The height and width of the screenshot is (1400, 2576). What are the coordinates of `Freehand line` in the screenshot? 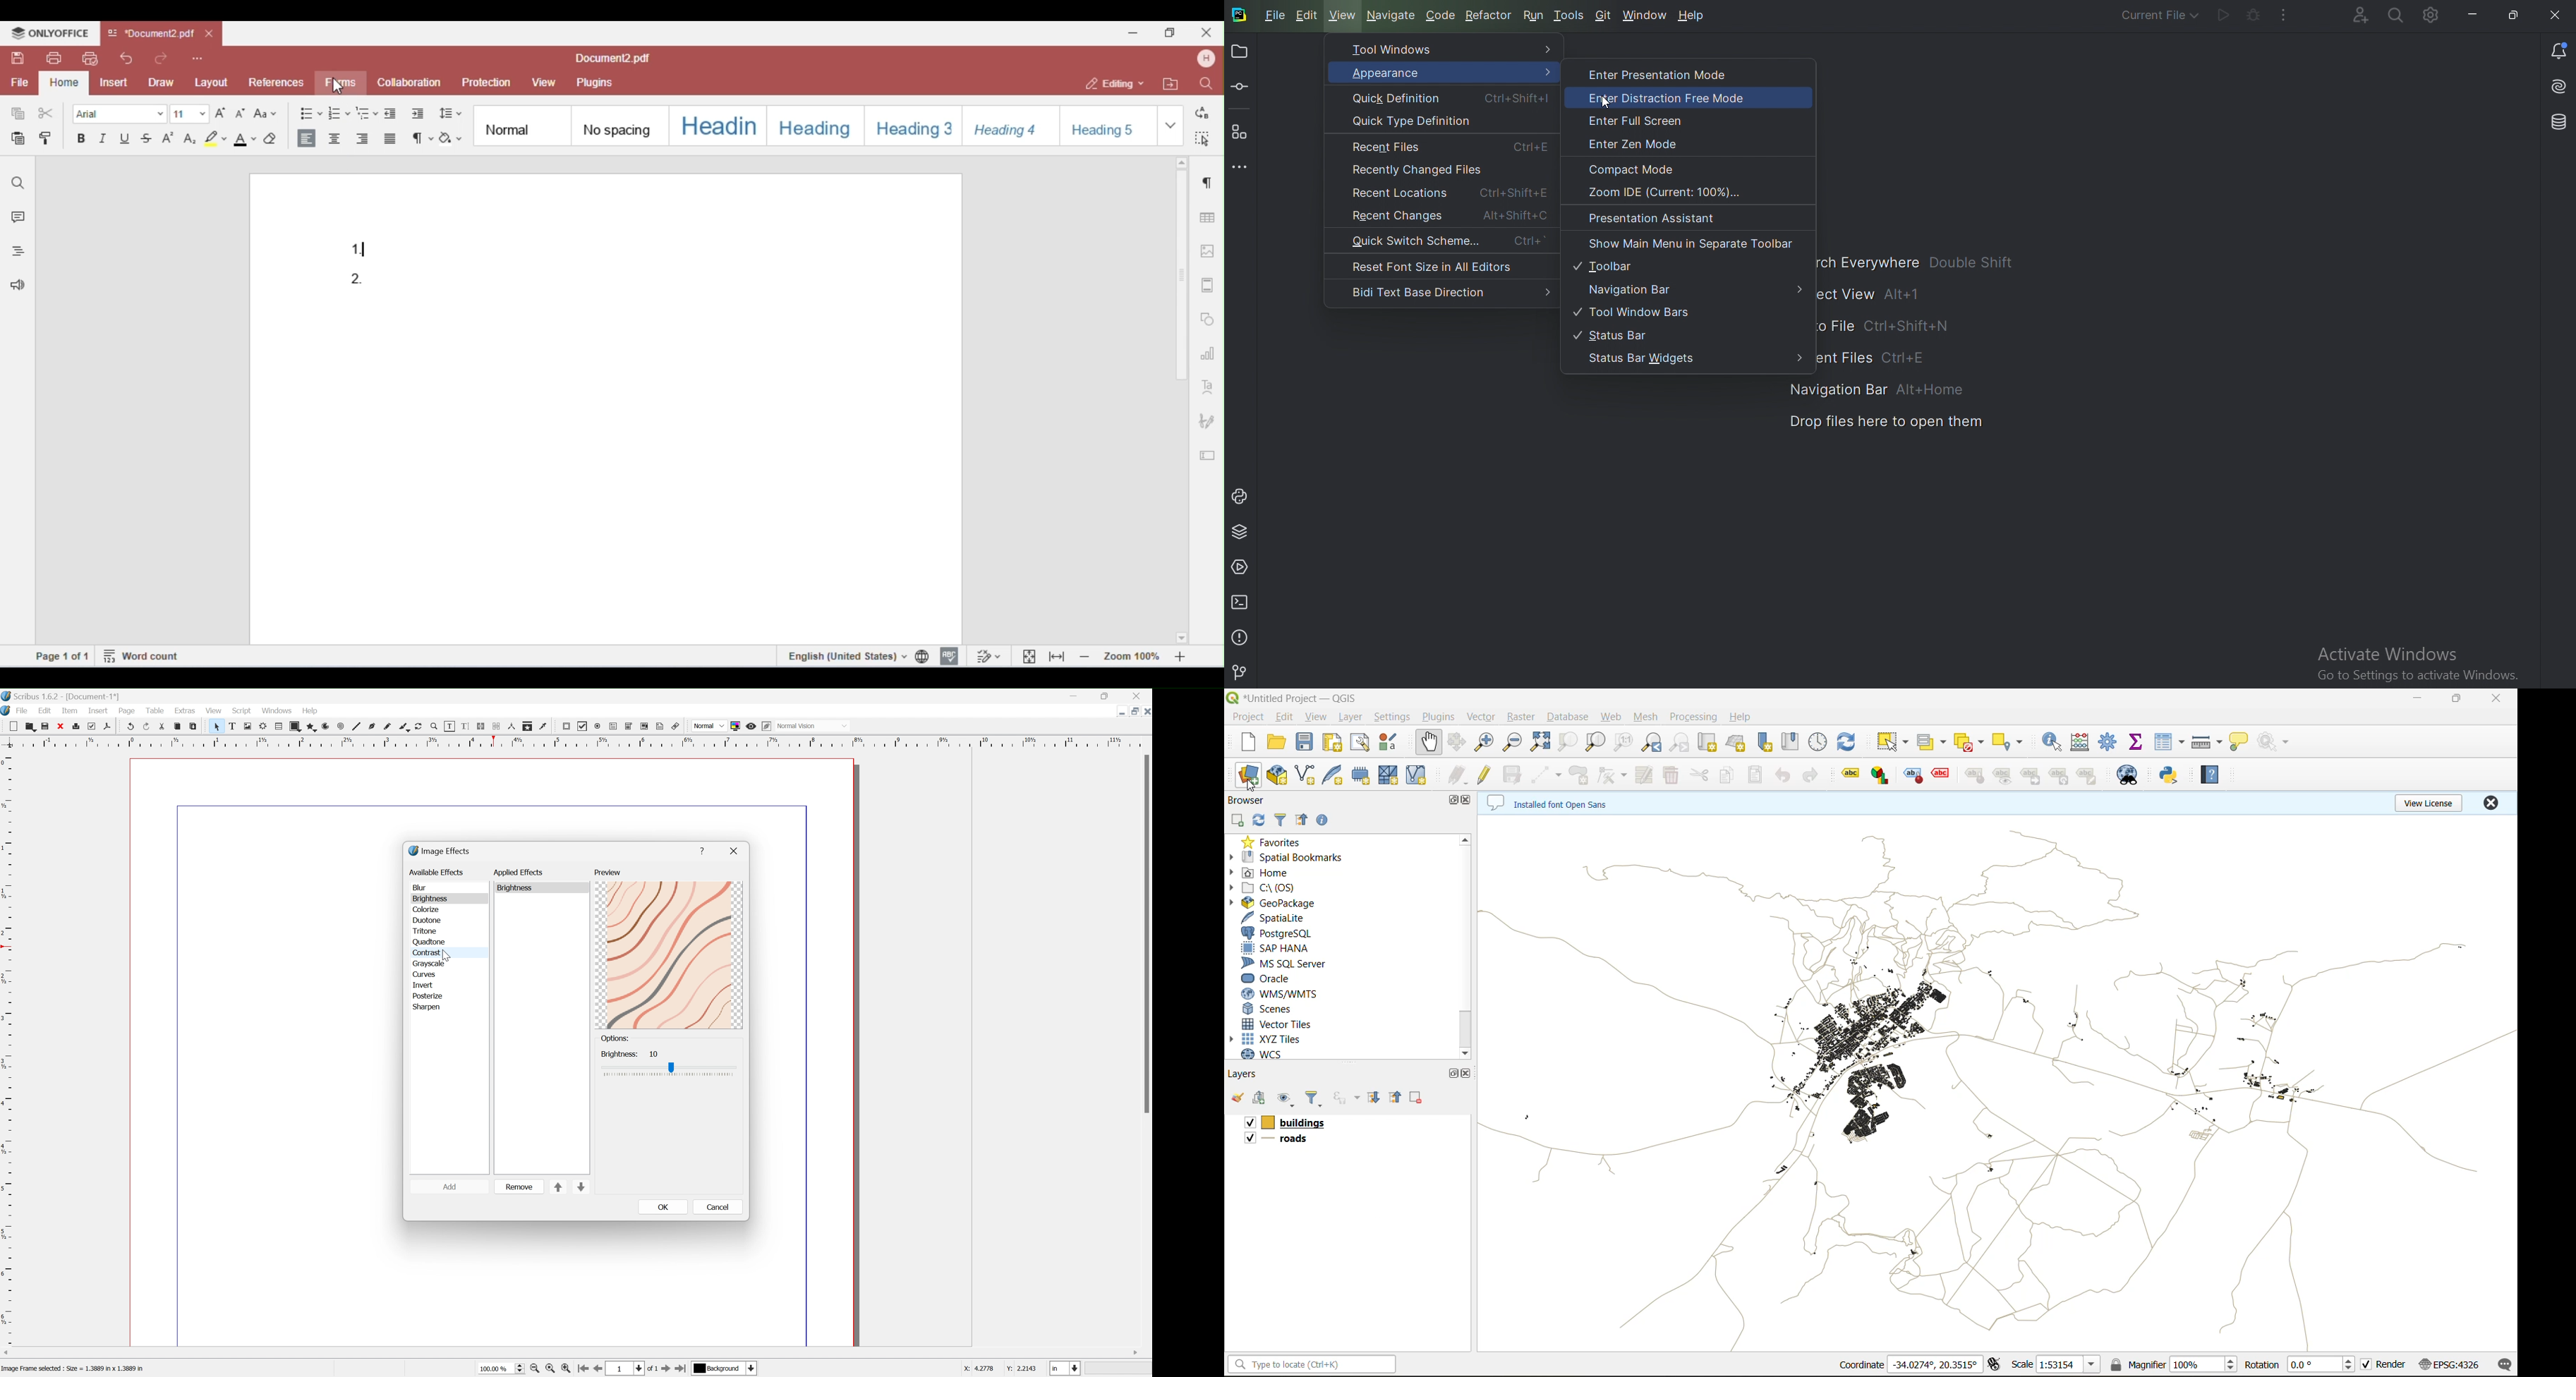 It's located at (390, 725).